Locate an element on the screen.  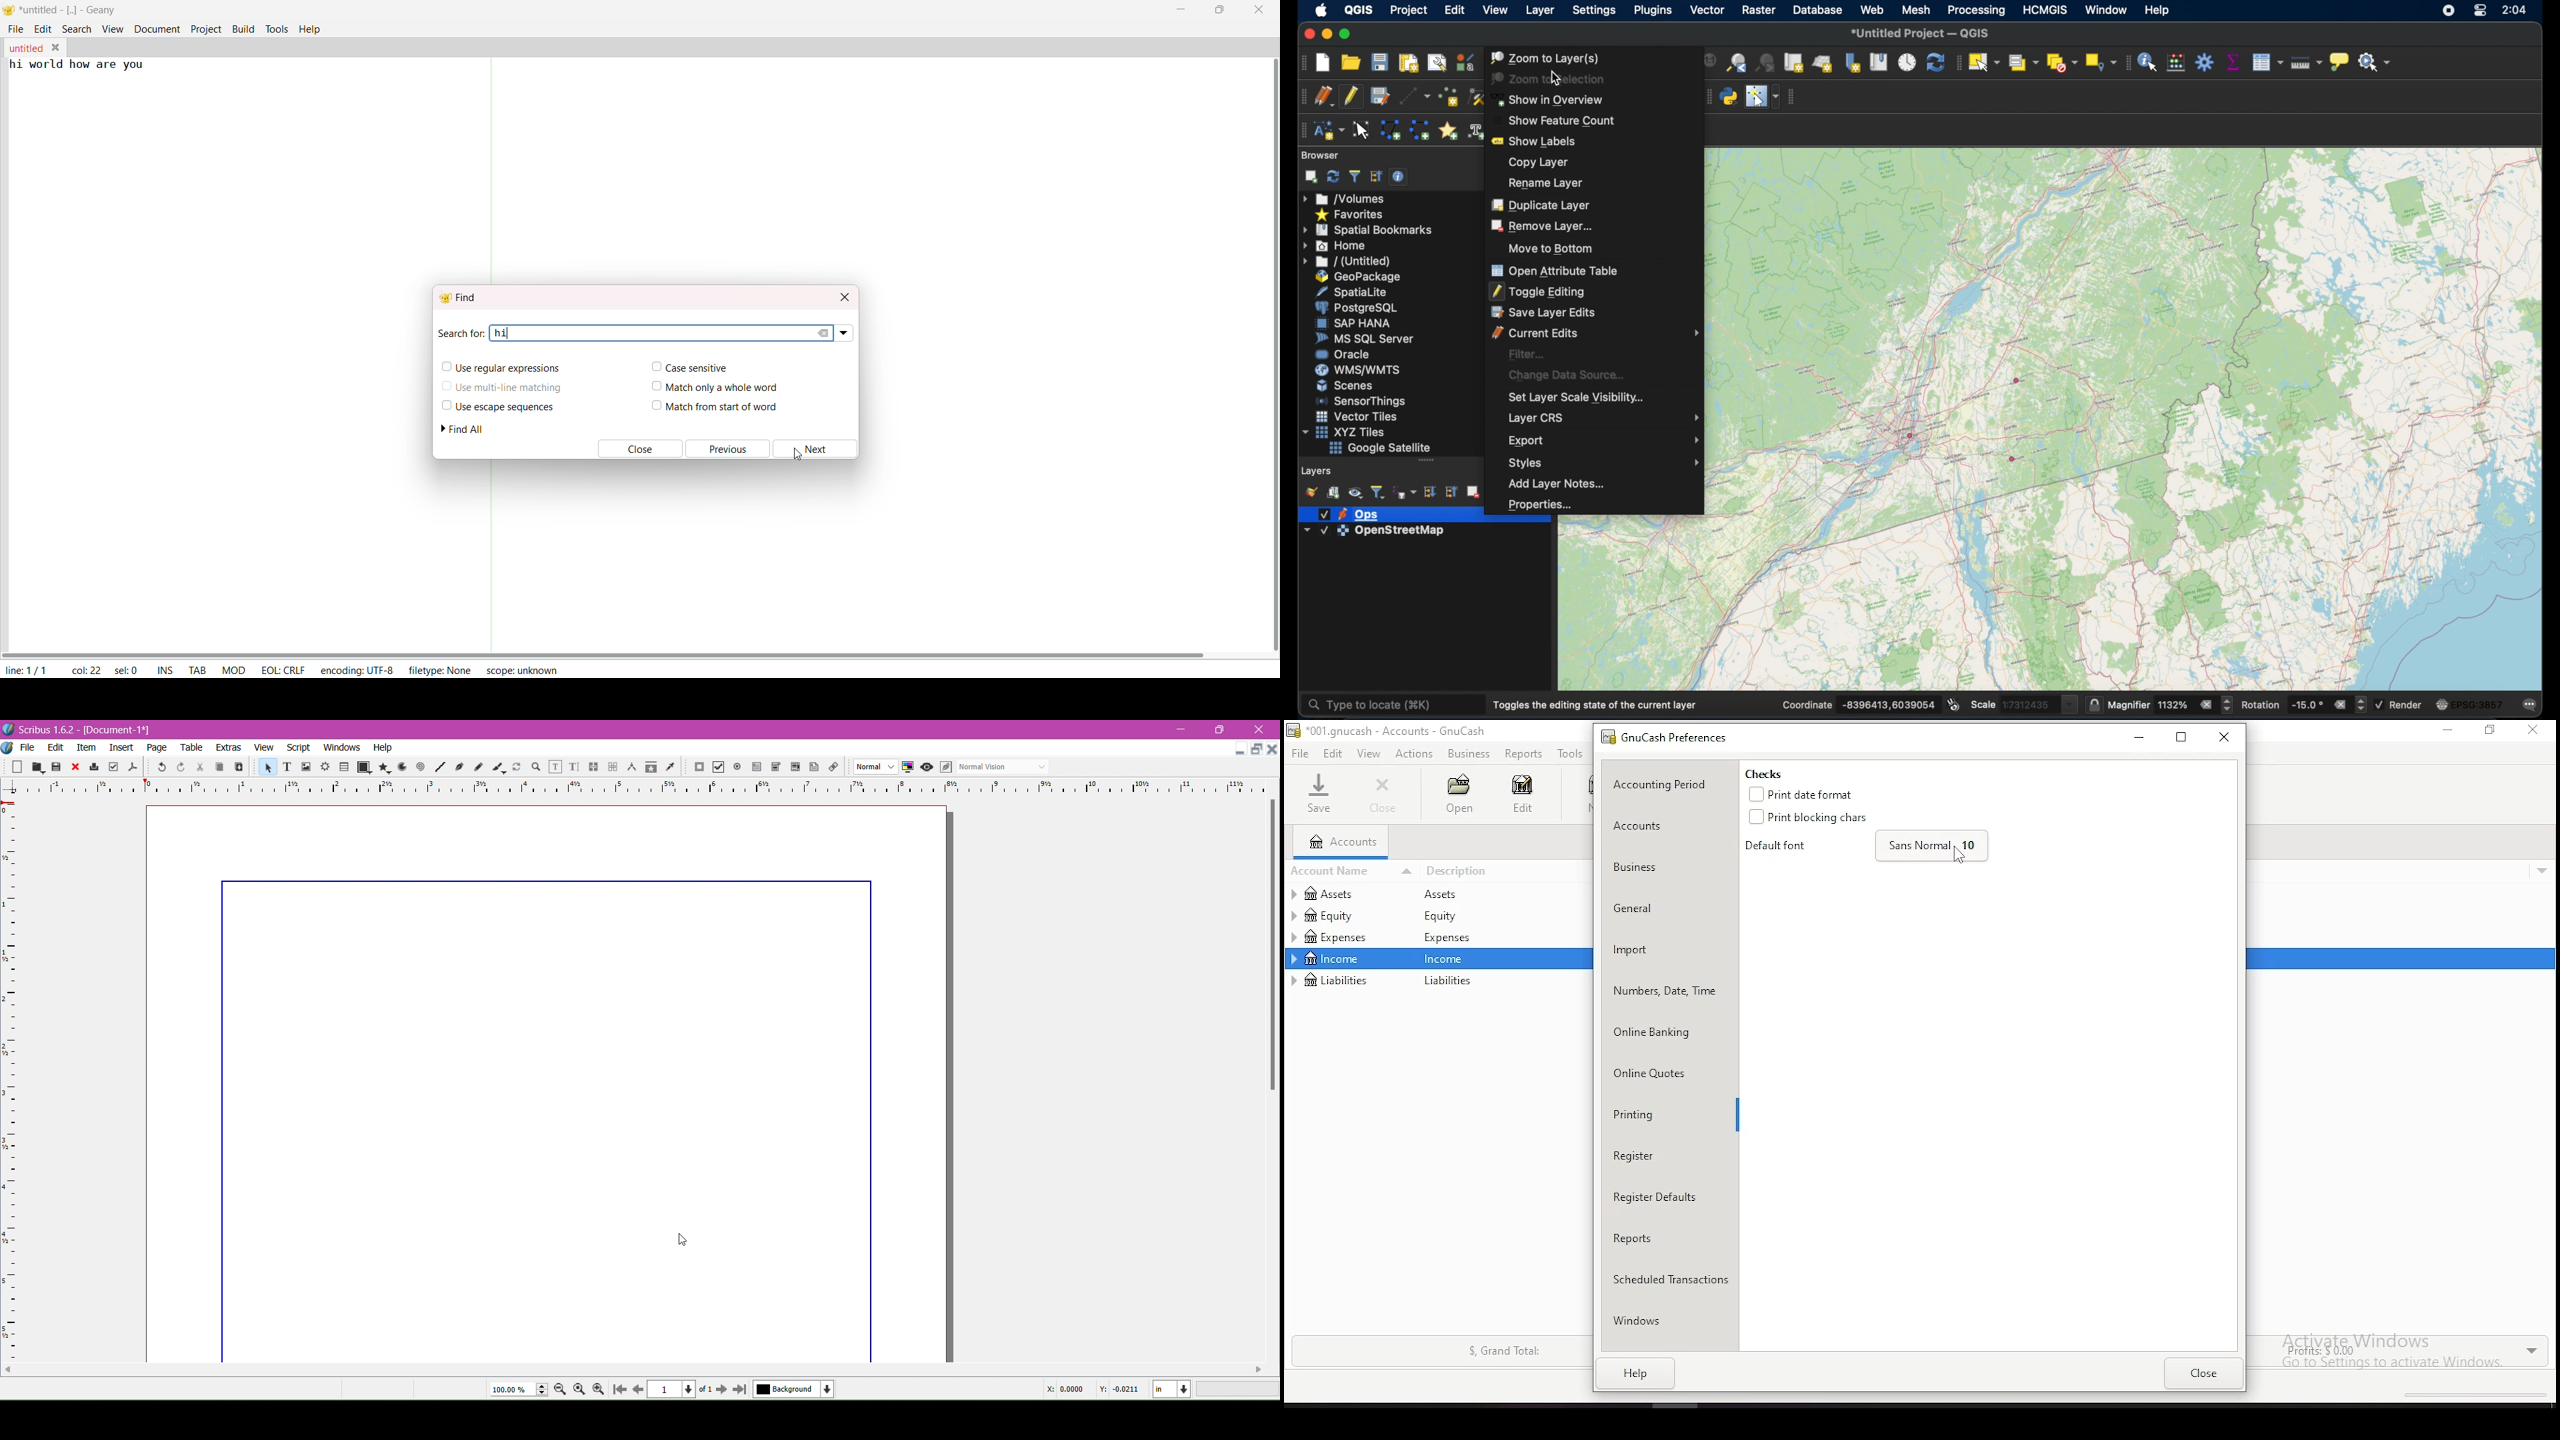
open is located at coordinates (1458, 794).